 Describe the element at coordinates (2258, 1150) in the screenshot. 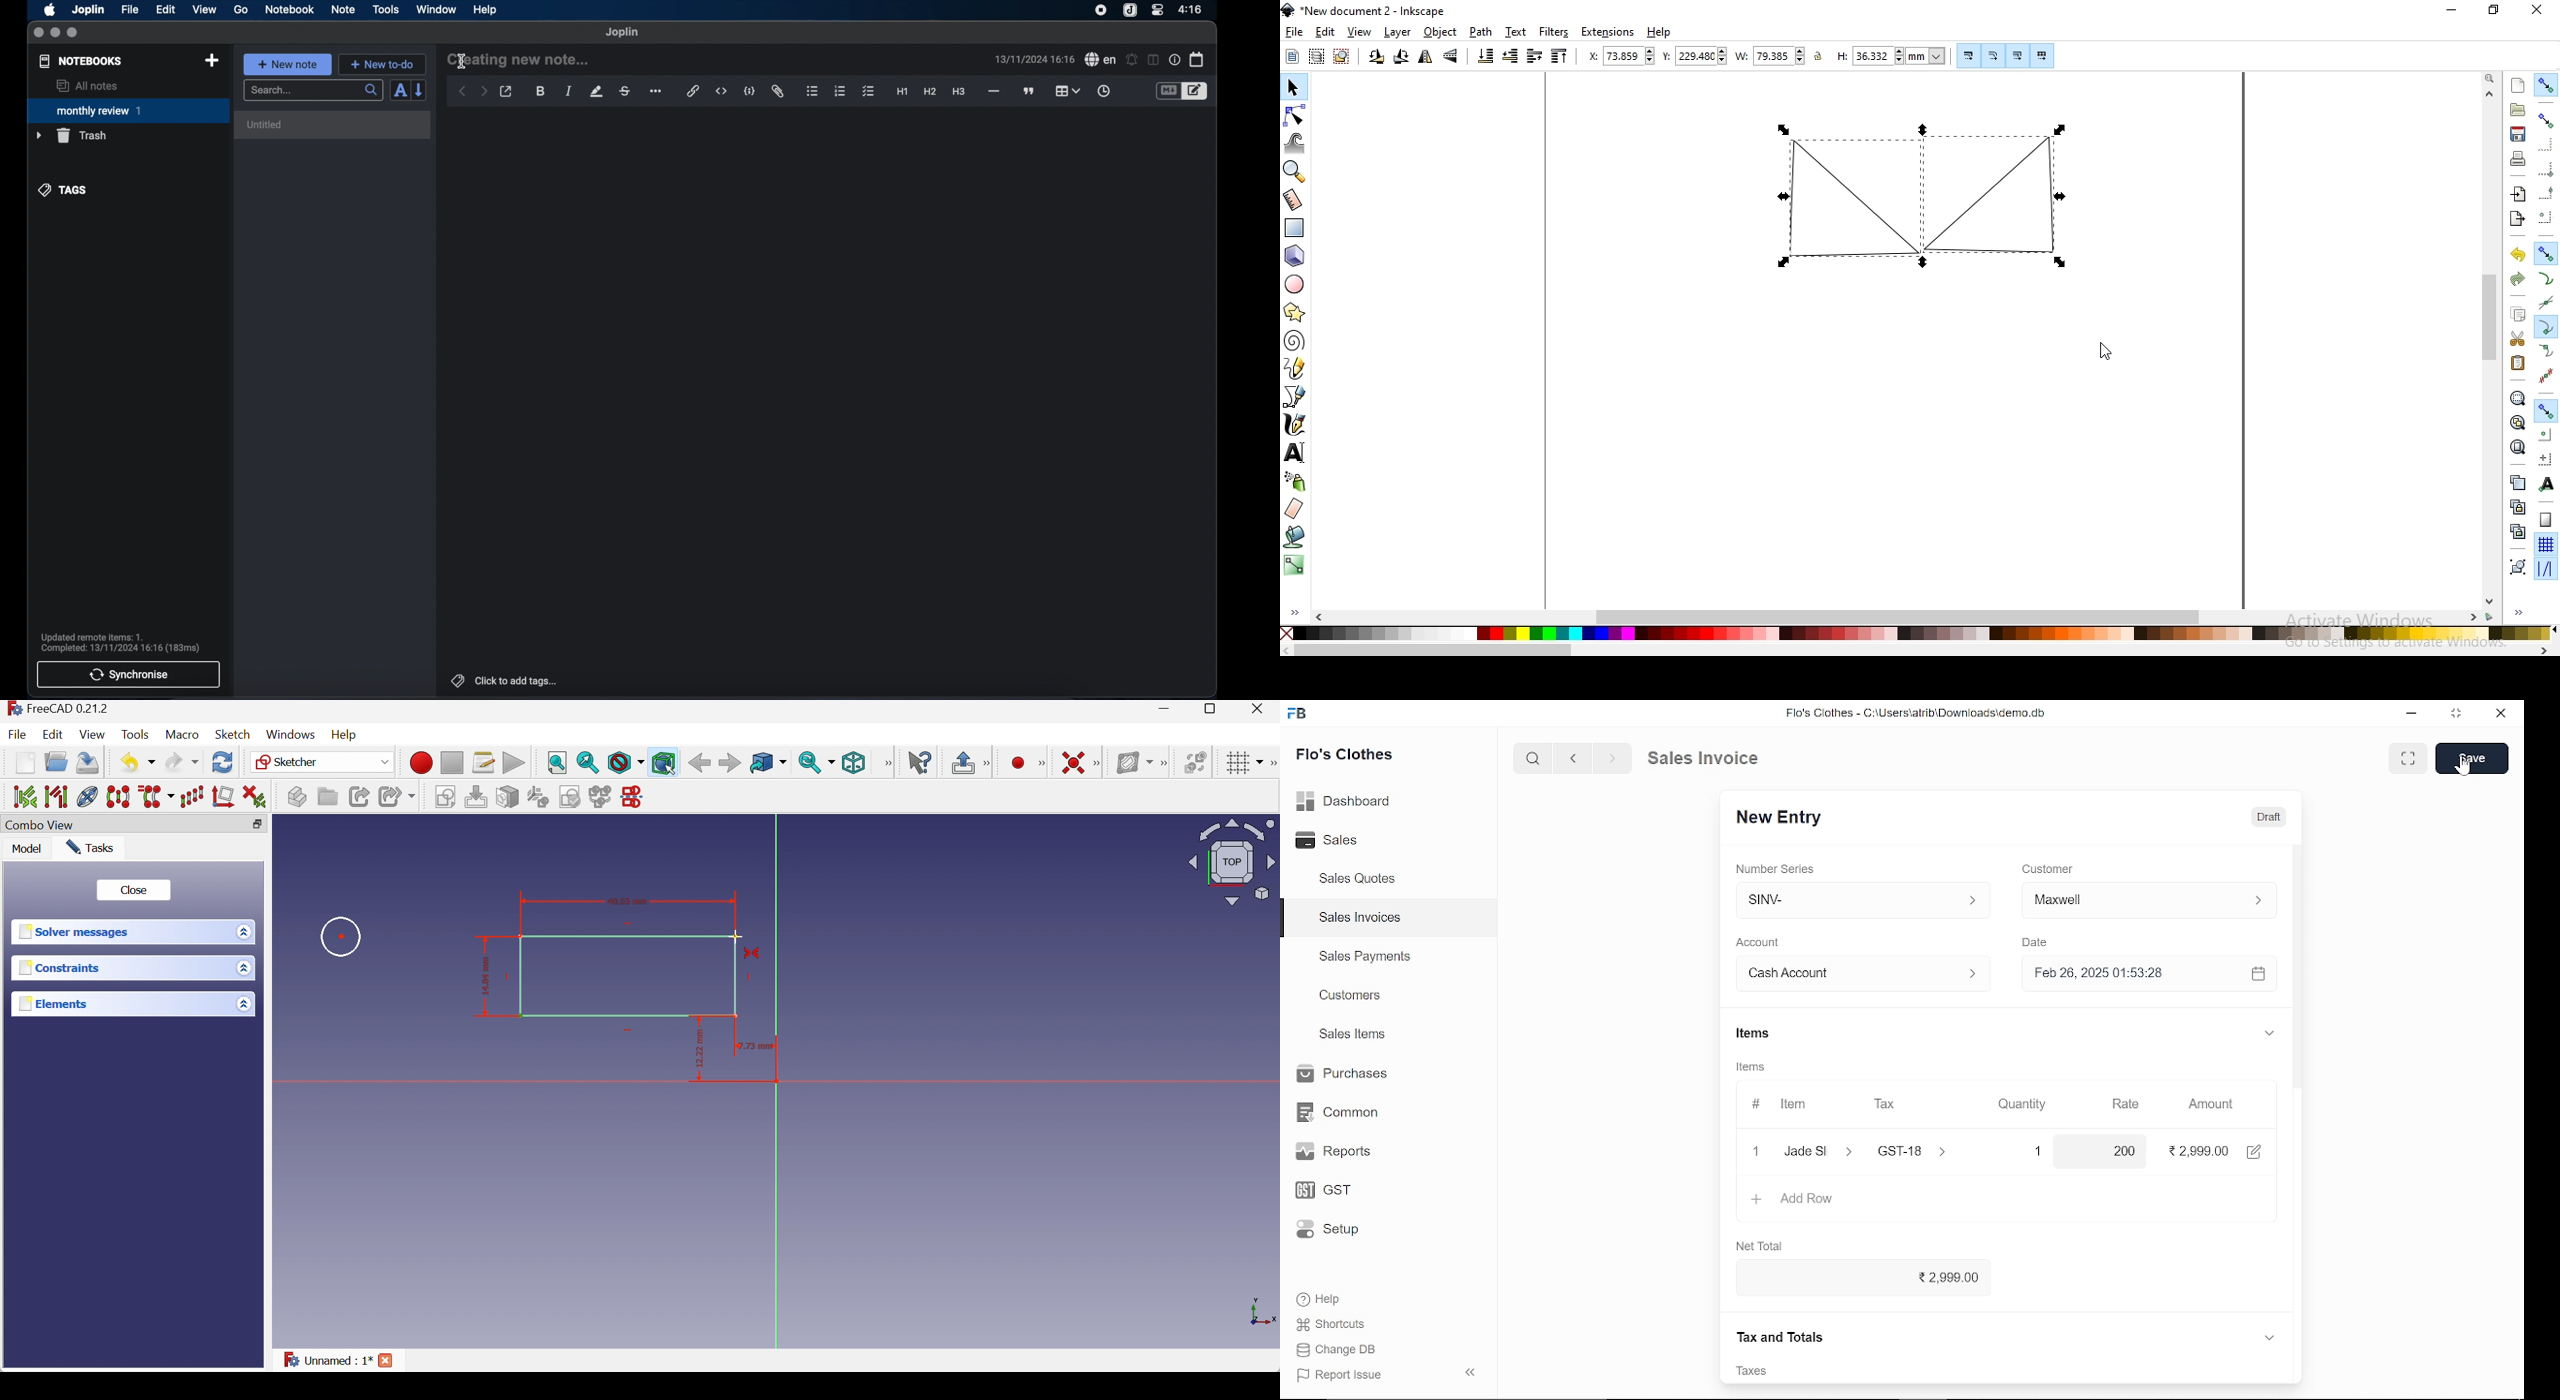

I see `edit account` at that location.